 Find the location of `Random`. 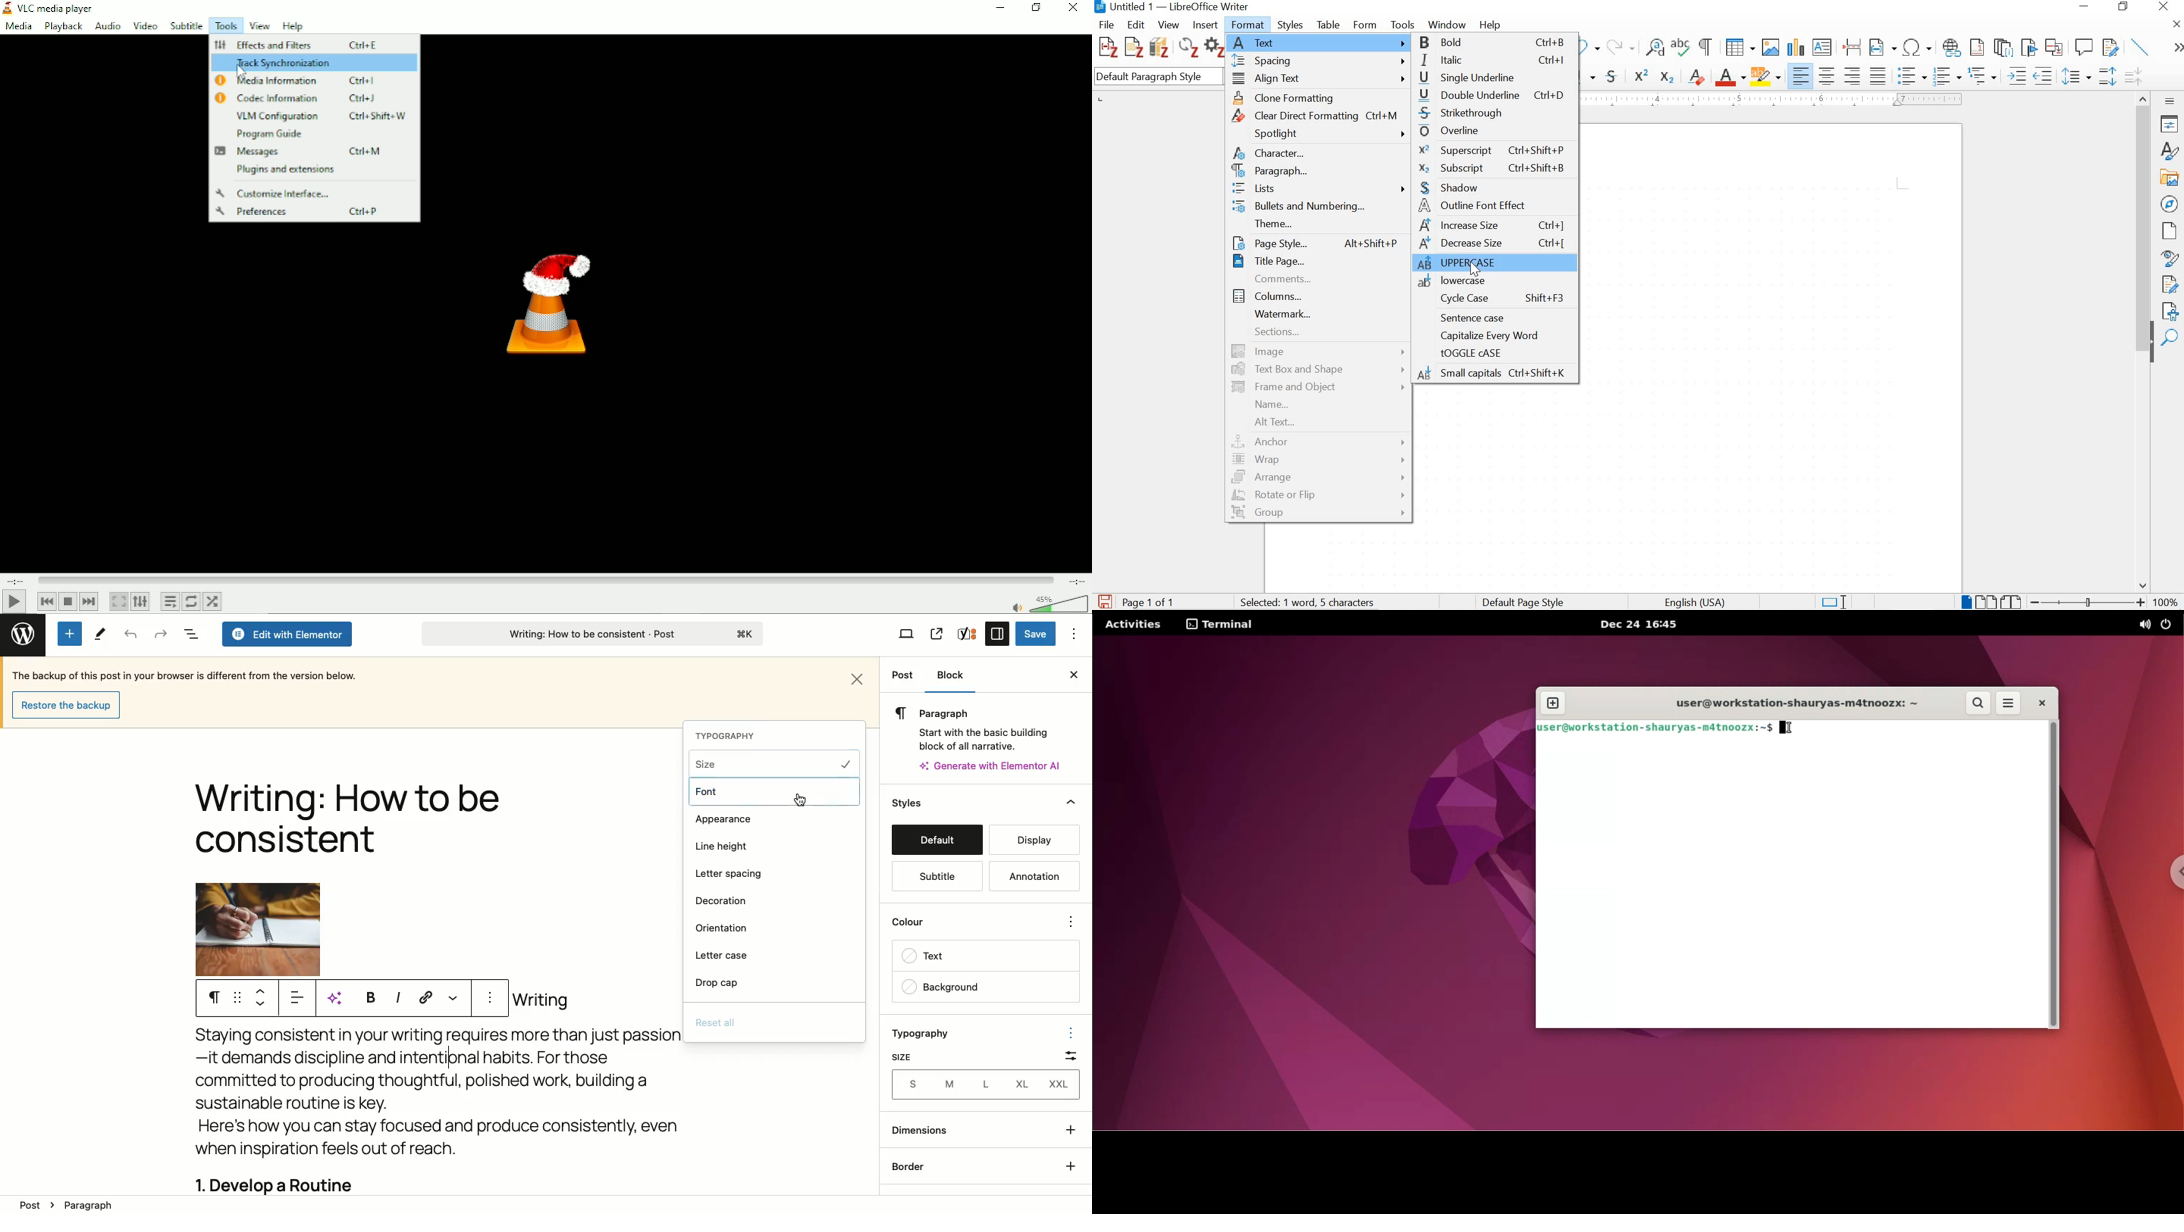

Random is located at coordinates (213, 603).